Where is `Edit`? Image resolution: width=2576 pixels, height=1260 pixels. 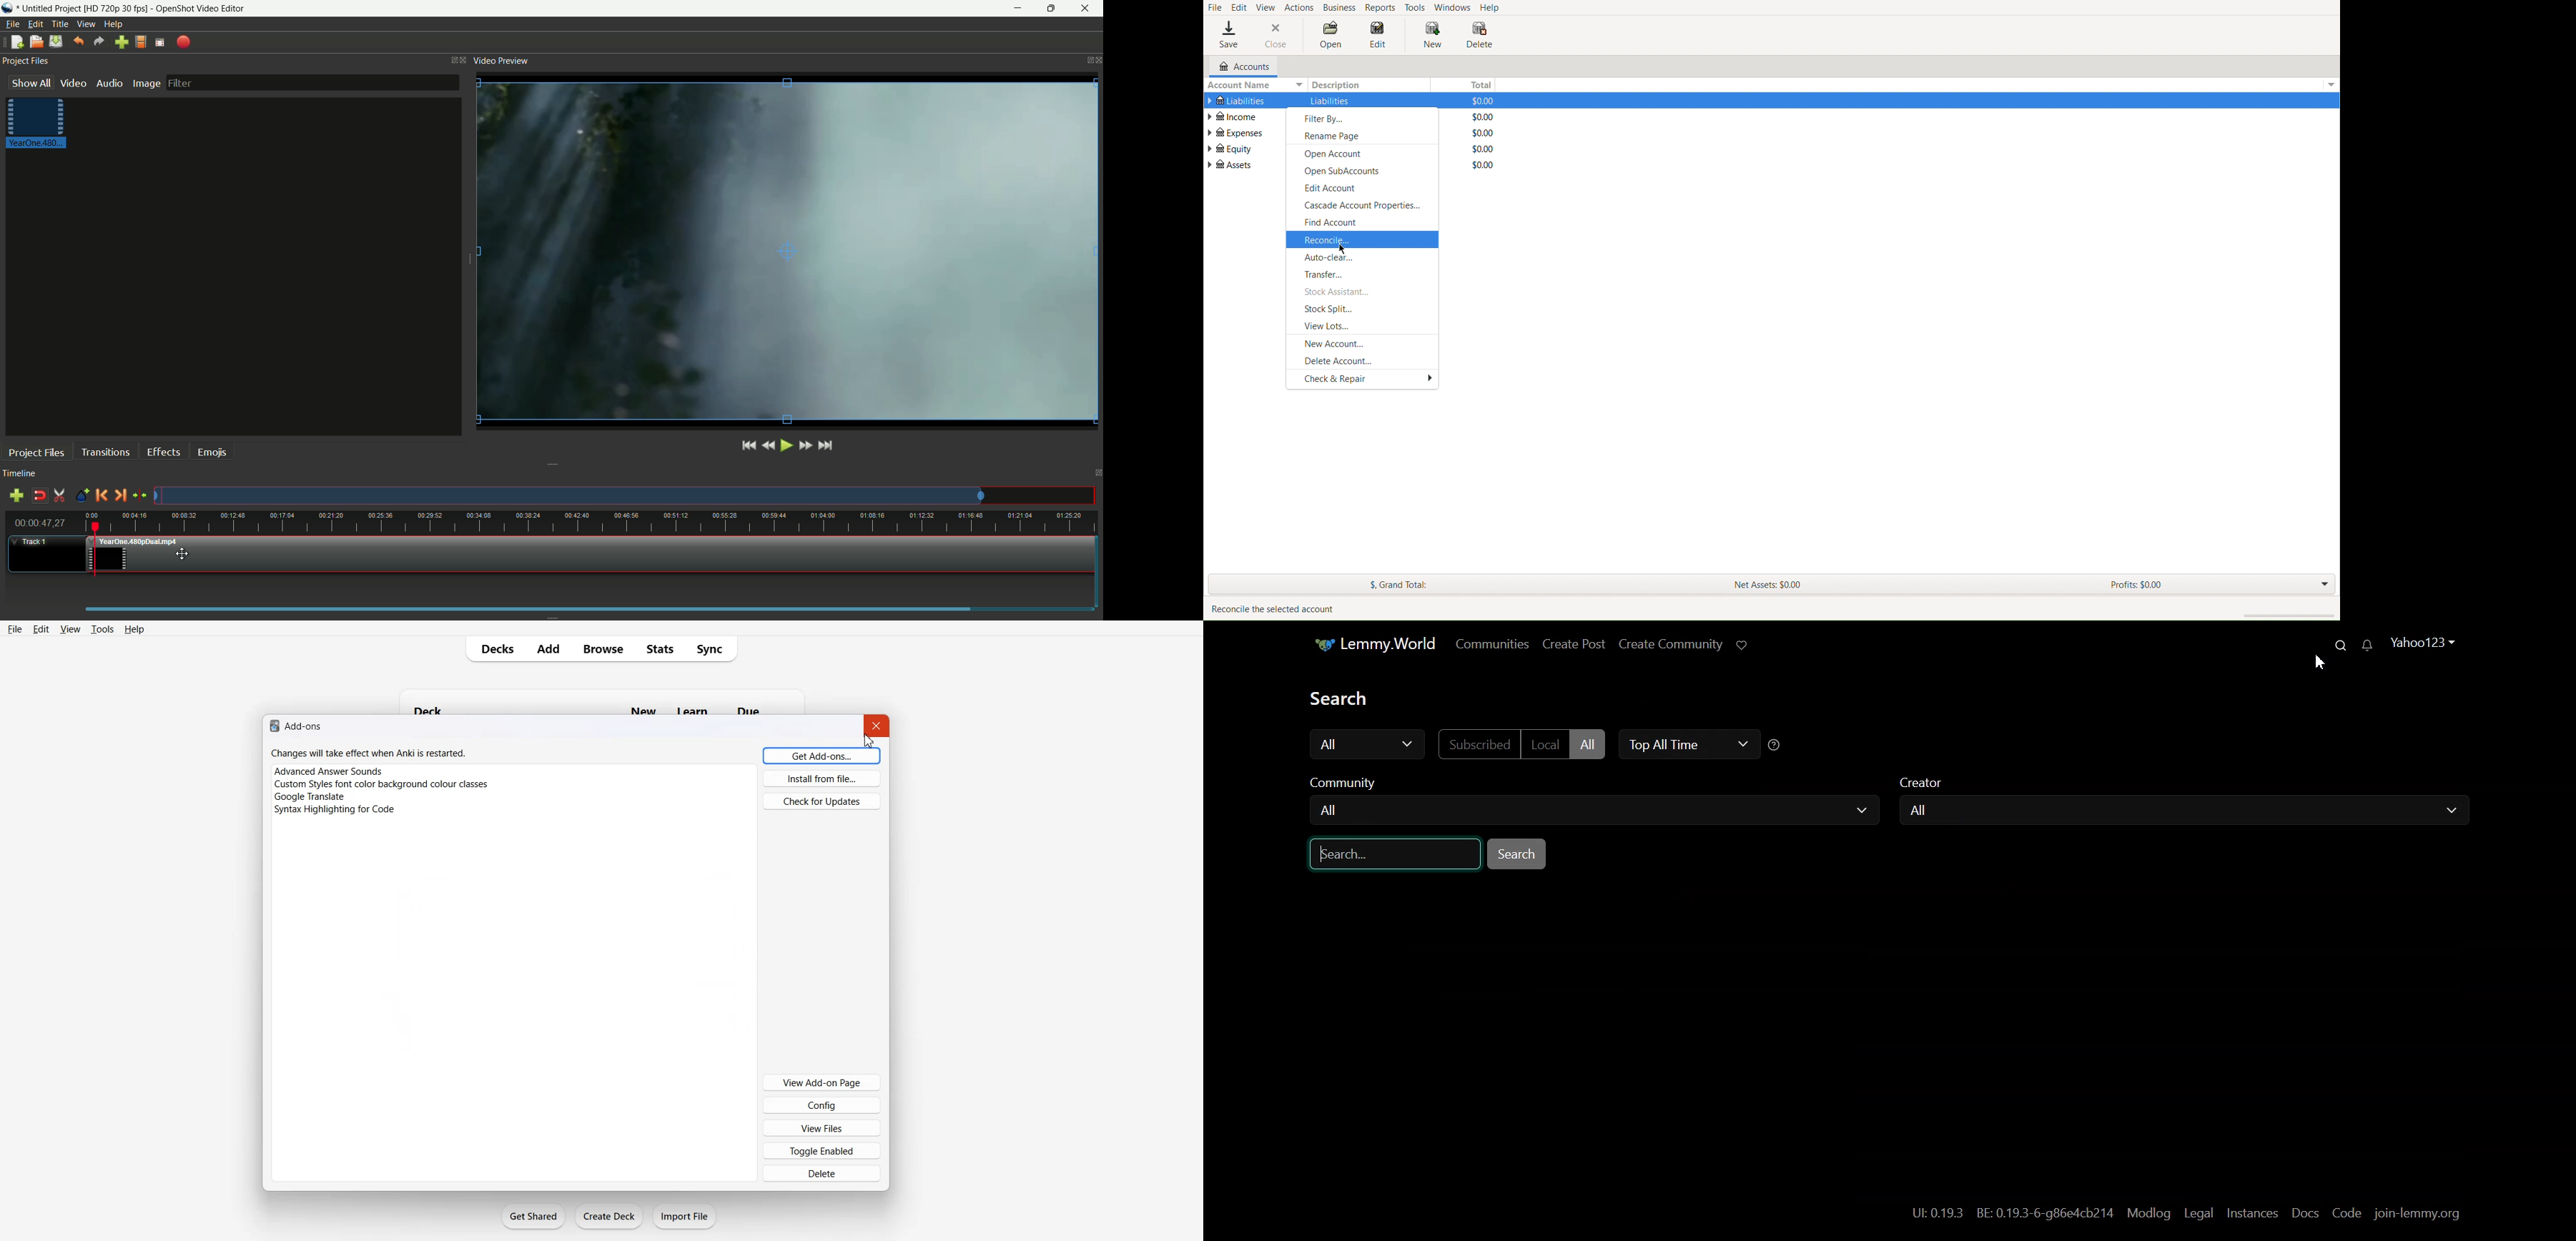 Edit is located at coordinates (1240, 7).